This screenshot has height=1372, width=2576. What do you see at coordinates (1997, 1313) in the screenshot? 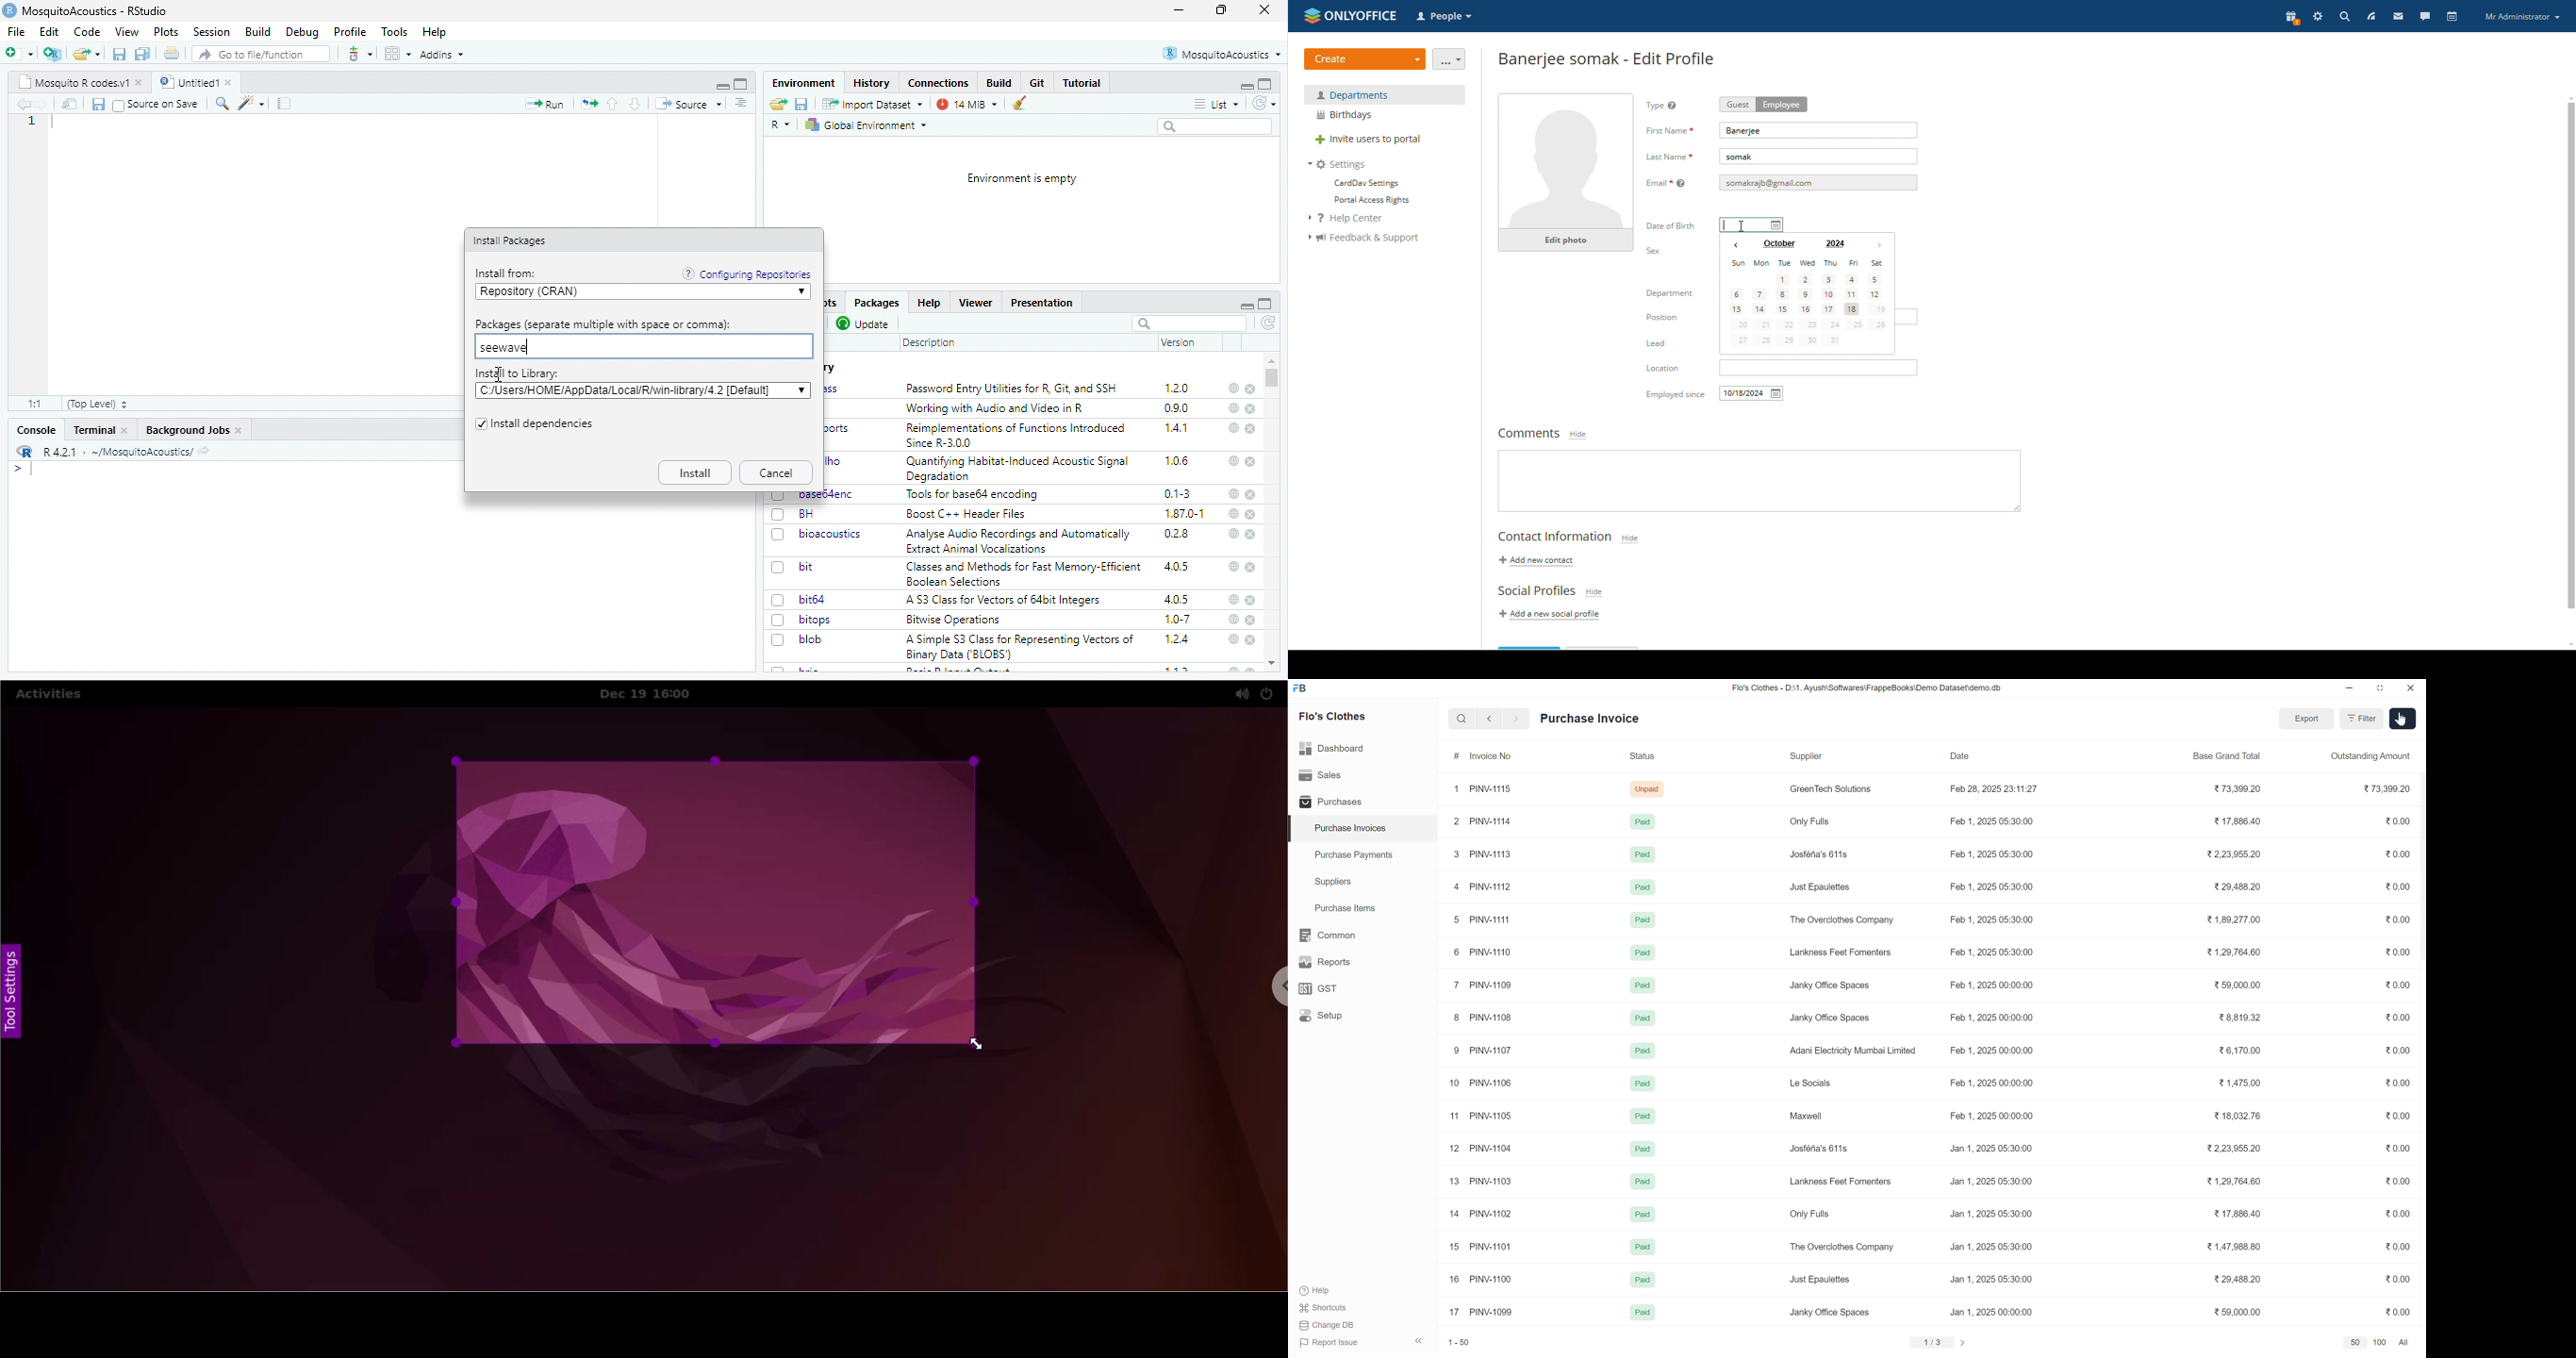
I see `Jan 1, 2025 00:00:00` at bounding box center [1997, 1313].